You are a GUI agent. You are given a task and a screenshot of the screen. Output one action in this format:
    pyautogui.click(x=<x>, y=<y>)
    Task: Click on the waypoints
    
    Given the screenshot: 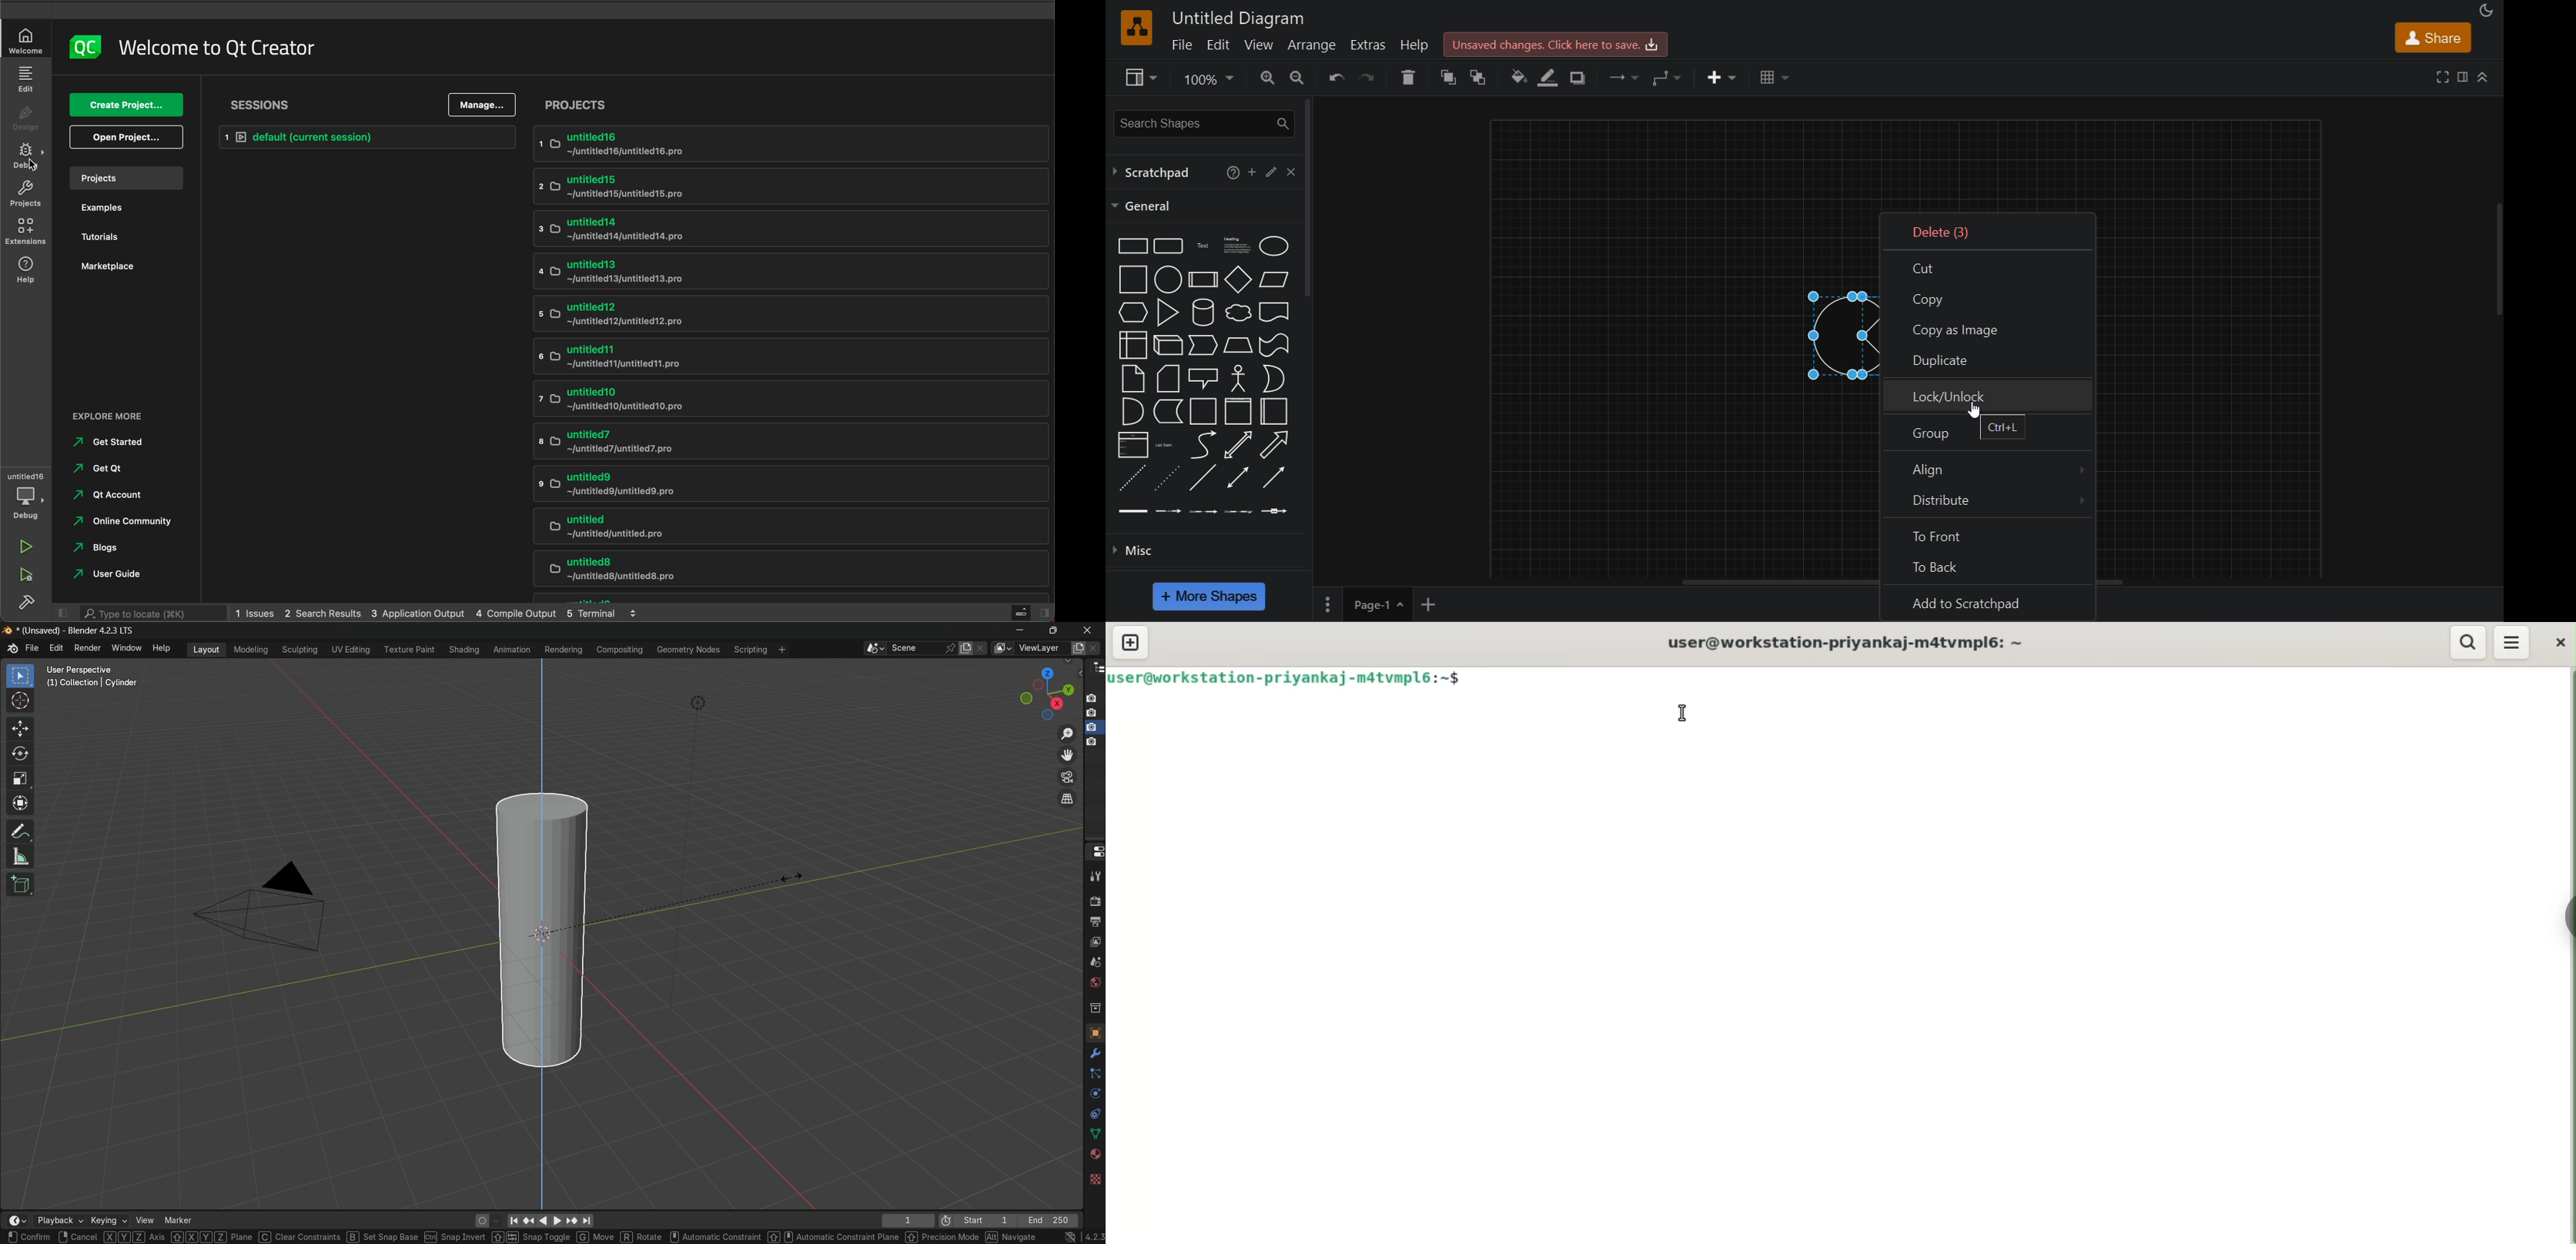 What is the action you would take?
    pyautogui.click(x=1667, y=77)
    